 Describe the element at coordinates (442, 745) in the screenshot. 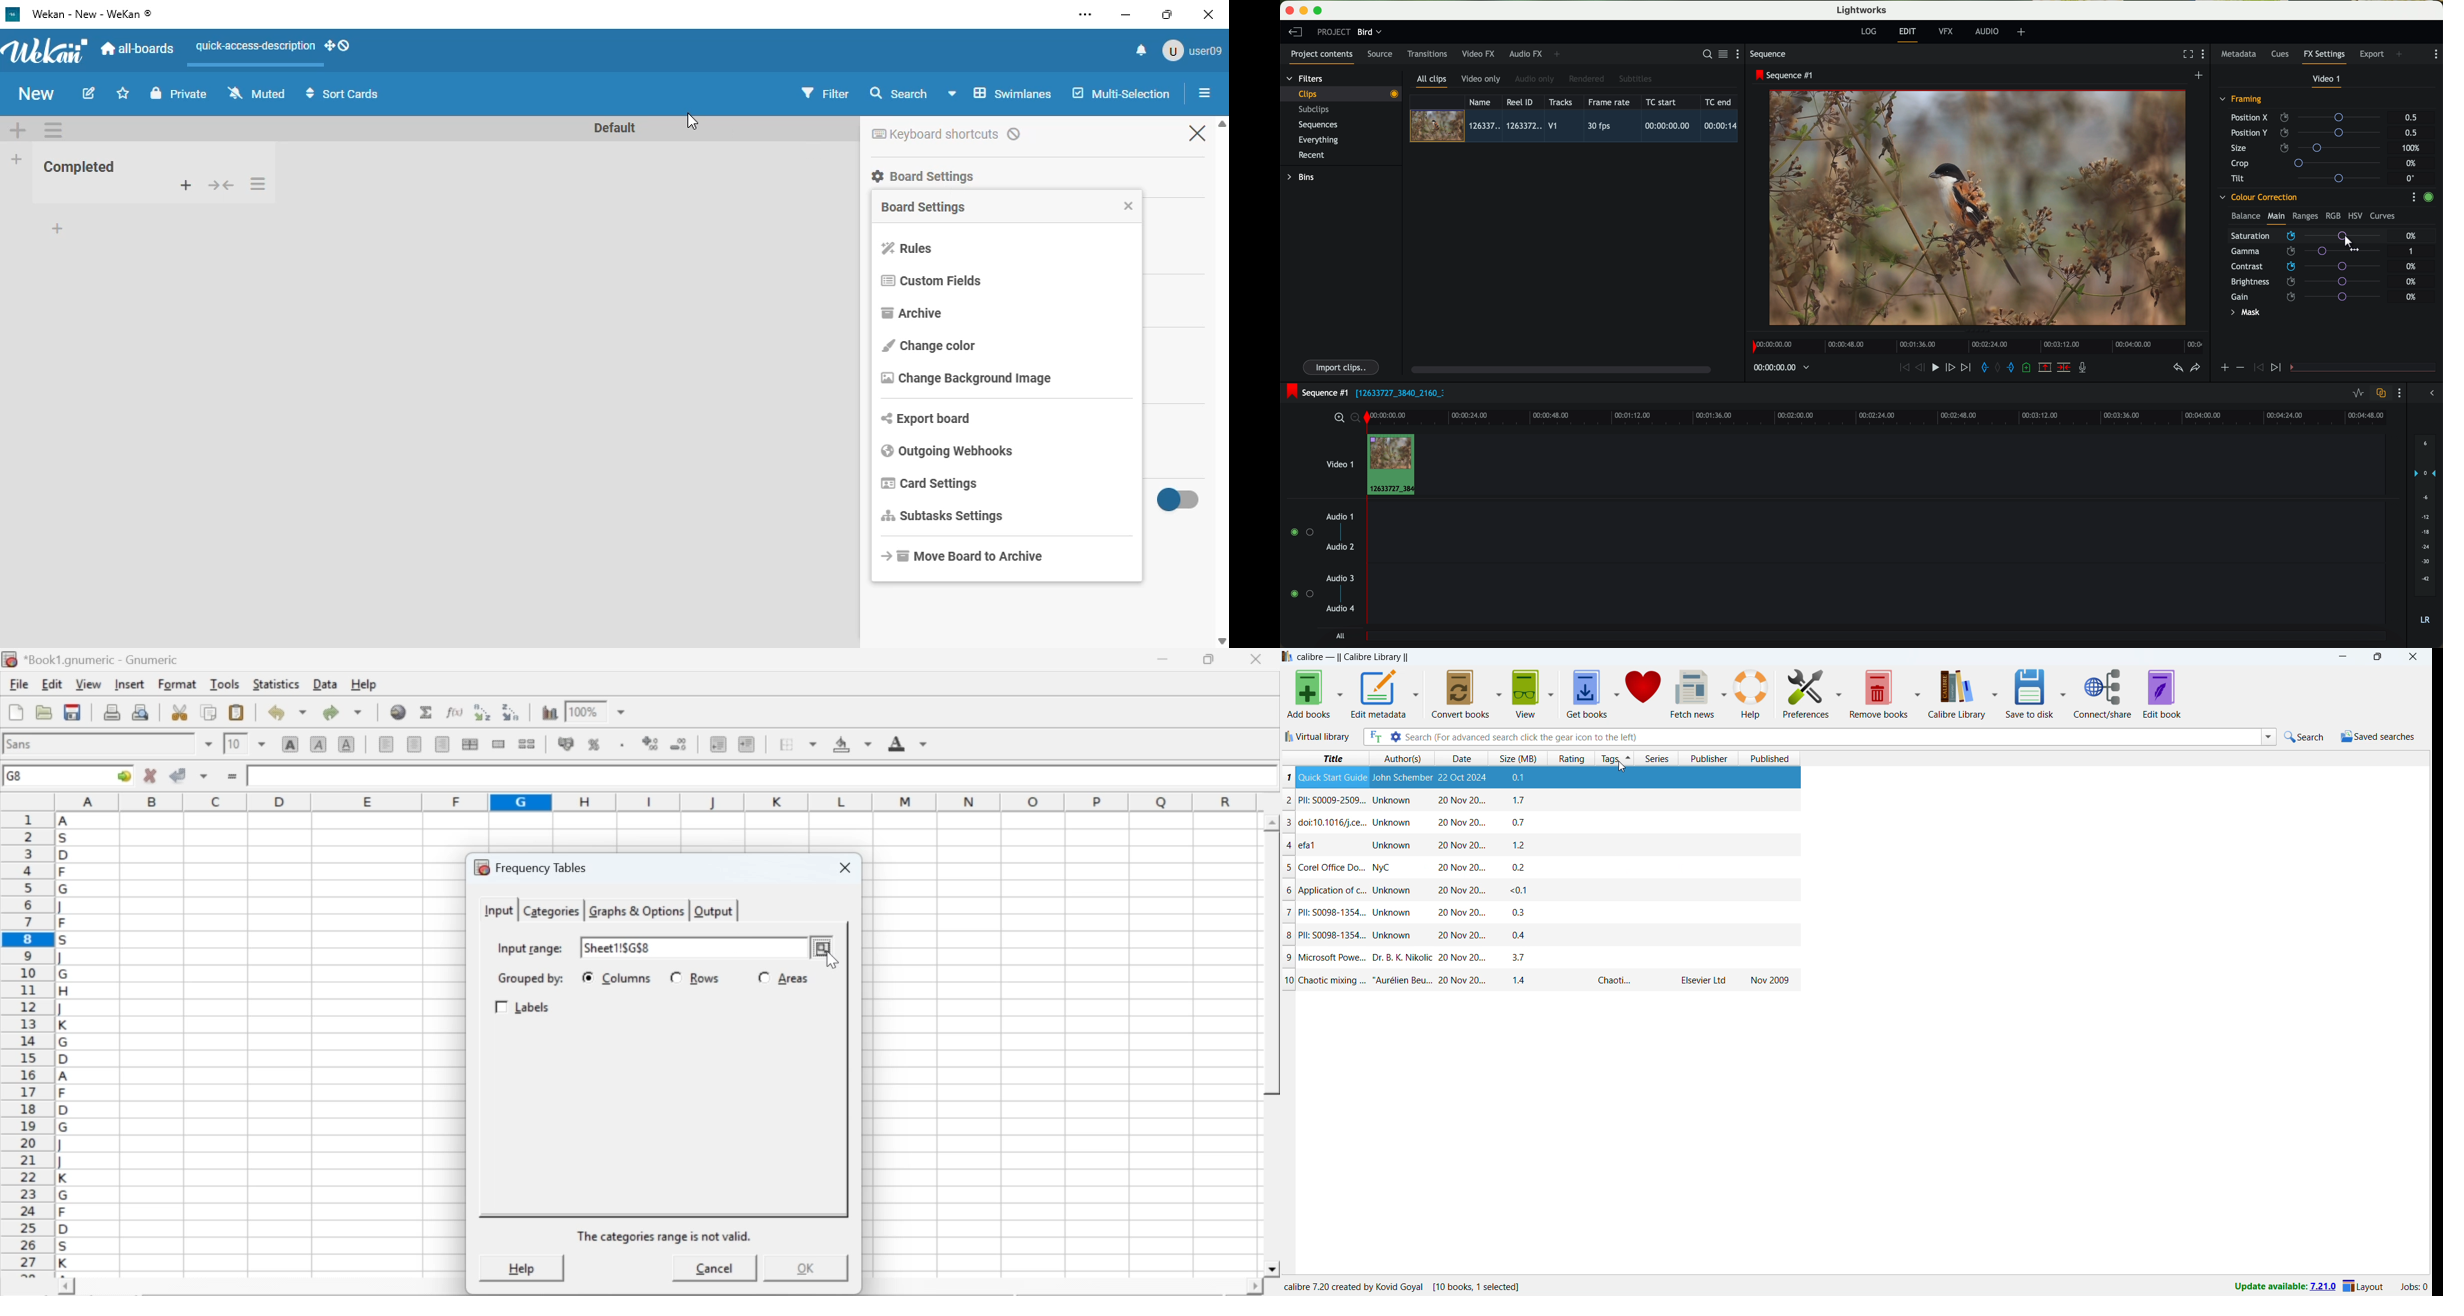

I see `align right` at that location.